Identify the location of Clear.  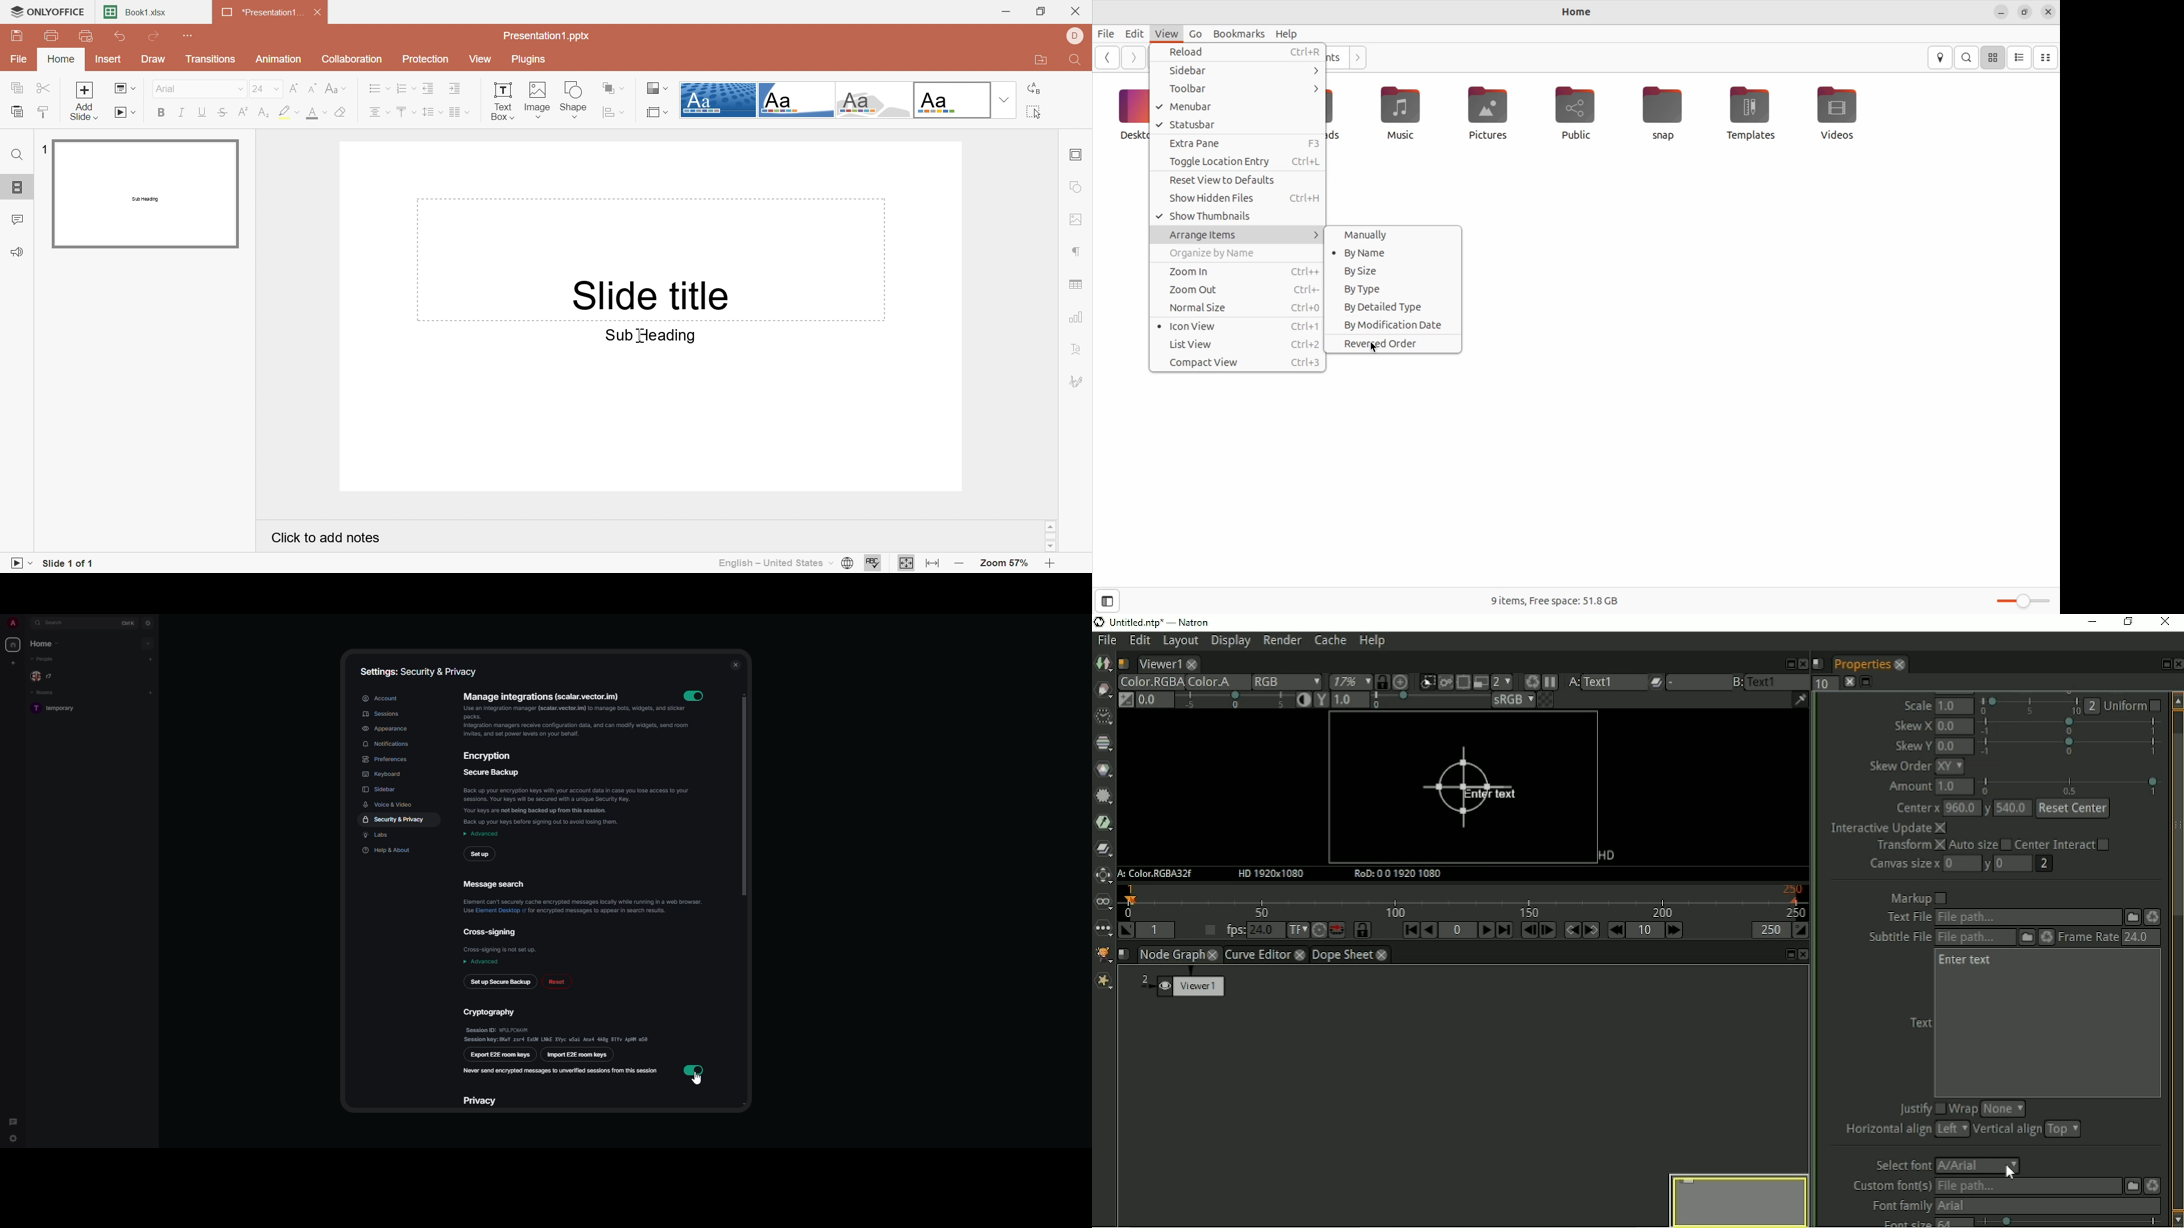
(341, 111).